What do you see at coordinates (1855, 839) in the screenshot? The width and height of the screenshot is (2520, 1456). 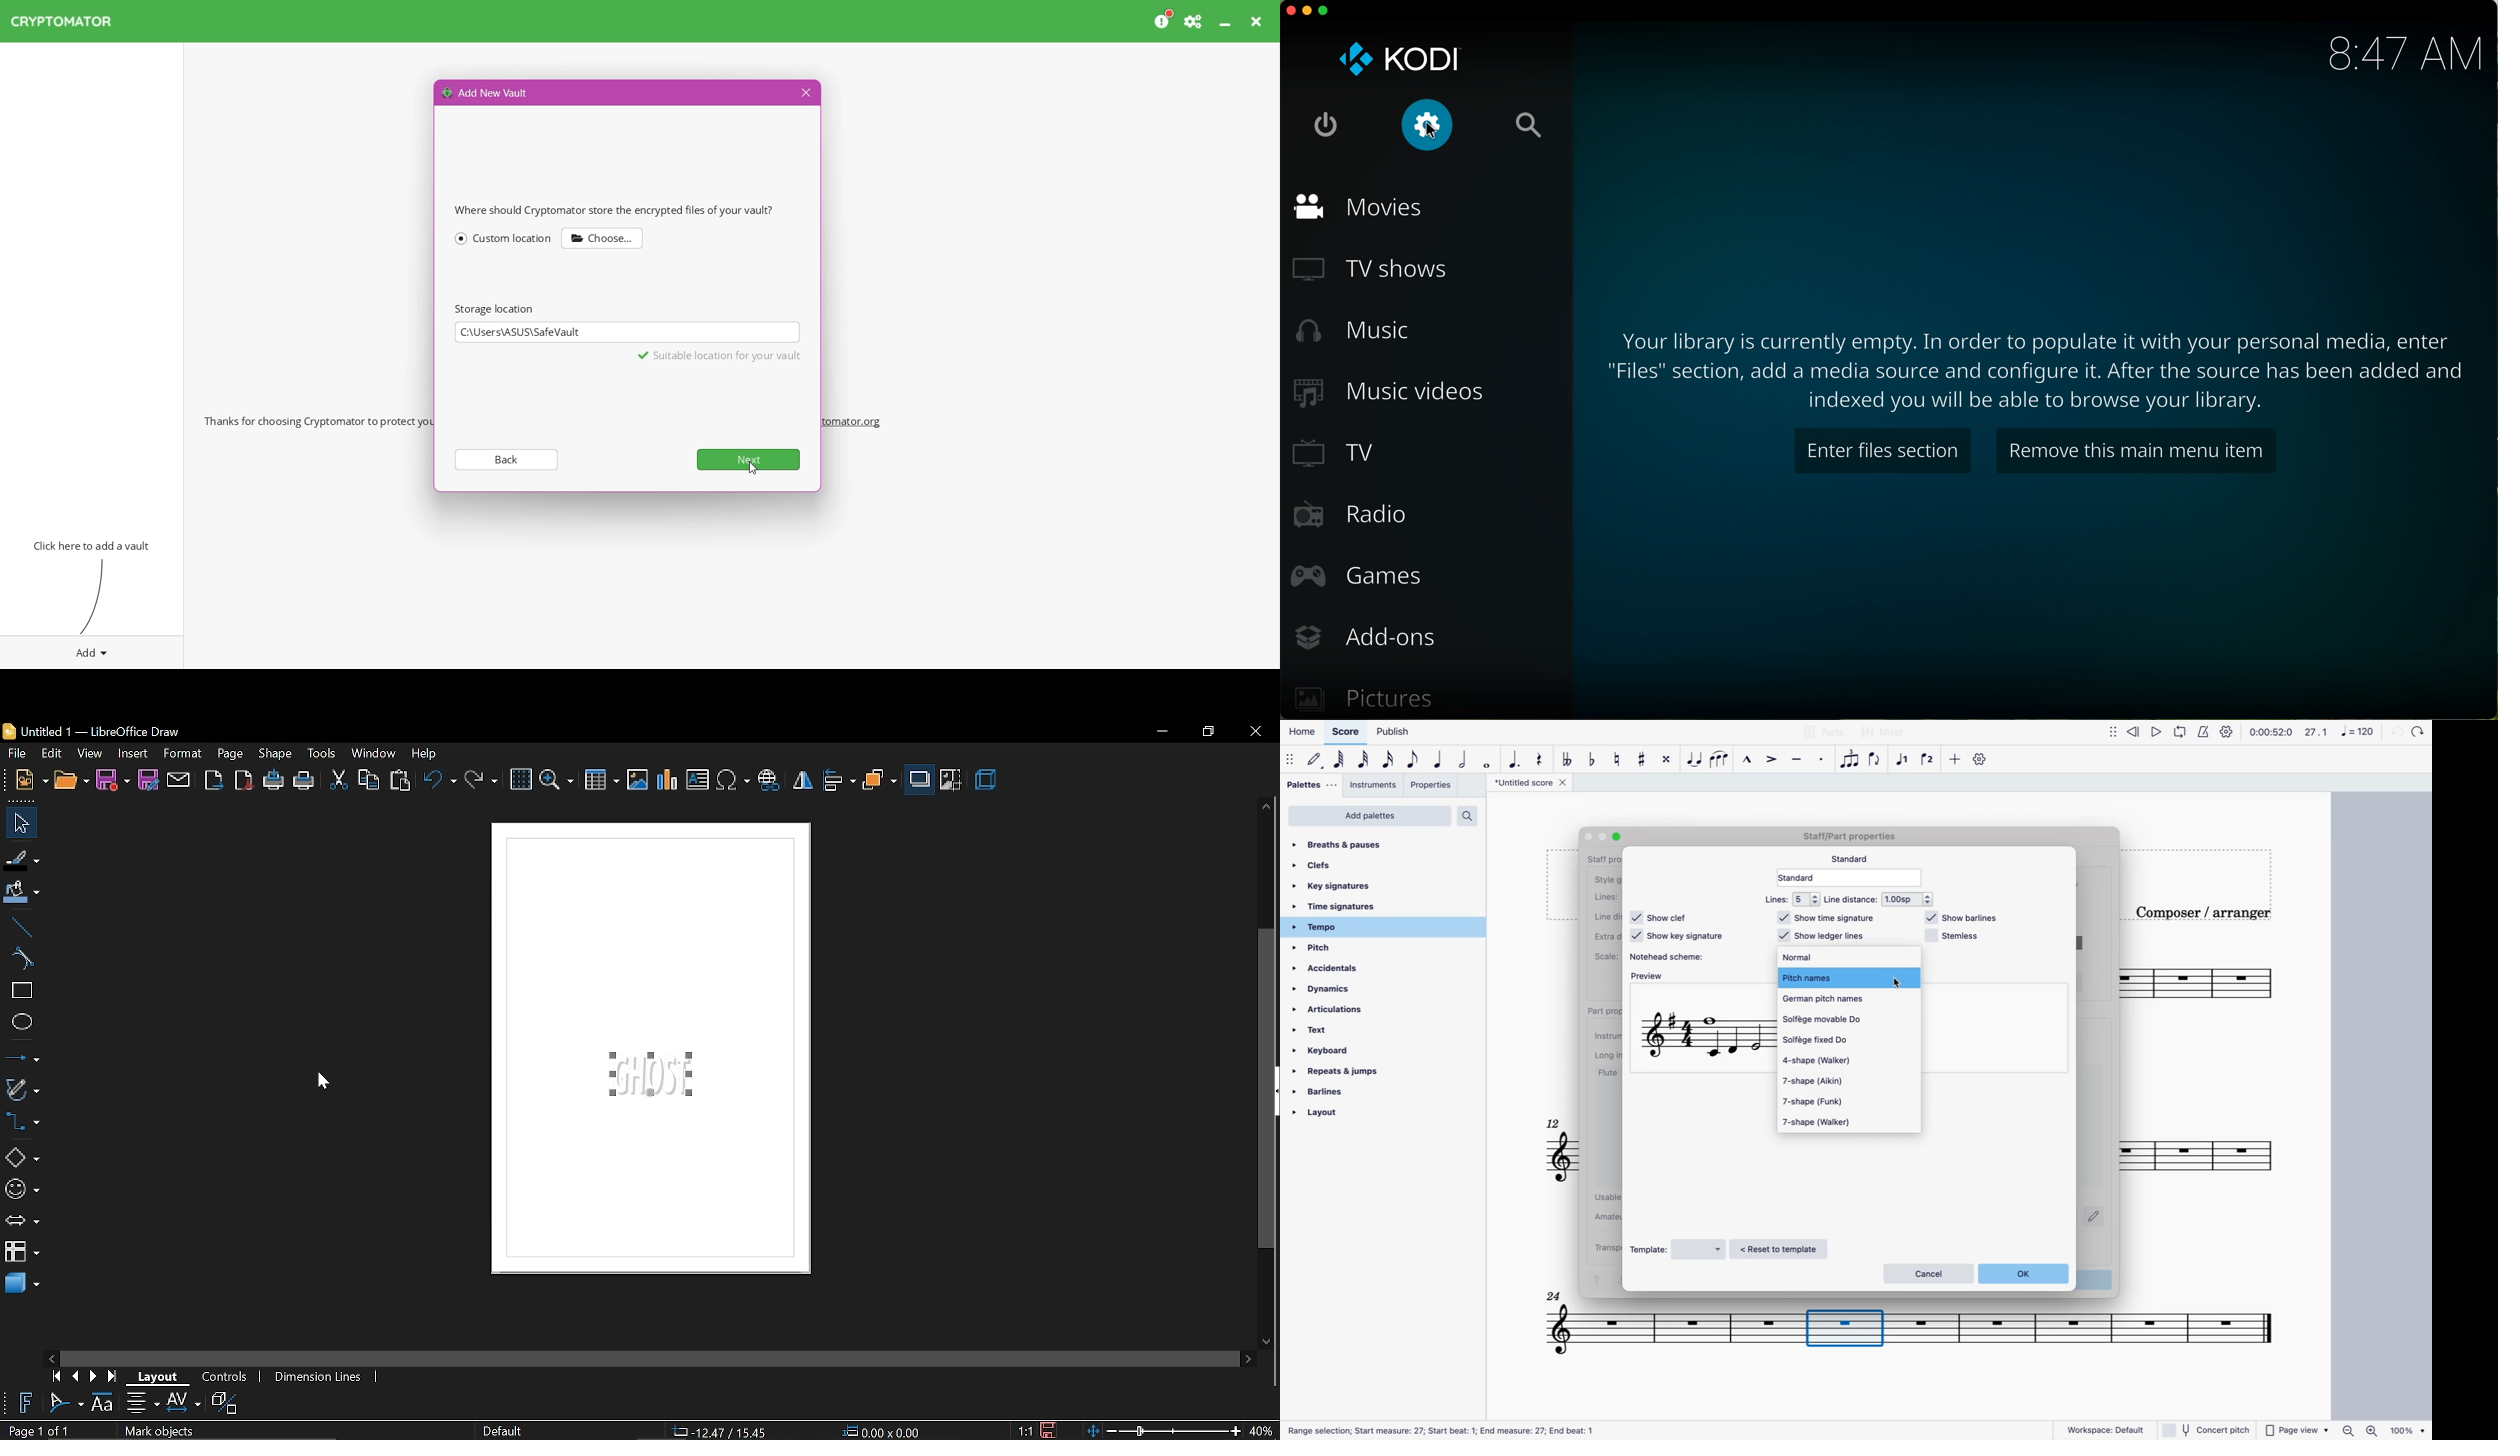 I see `` at bounding box center [1855, 839].